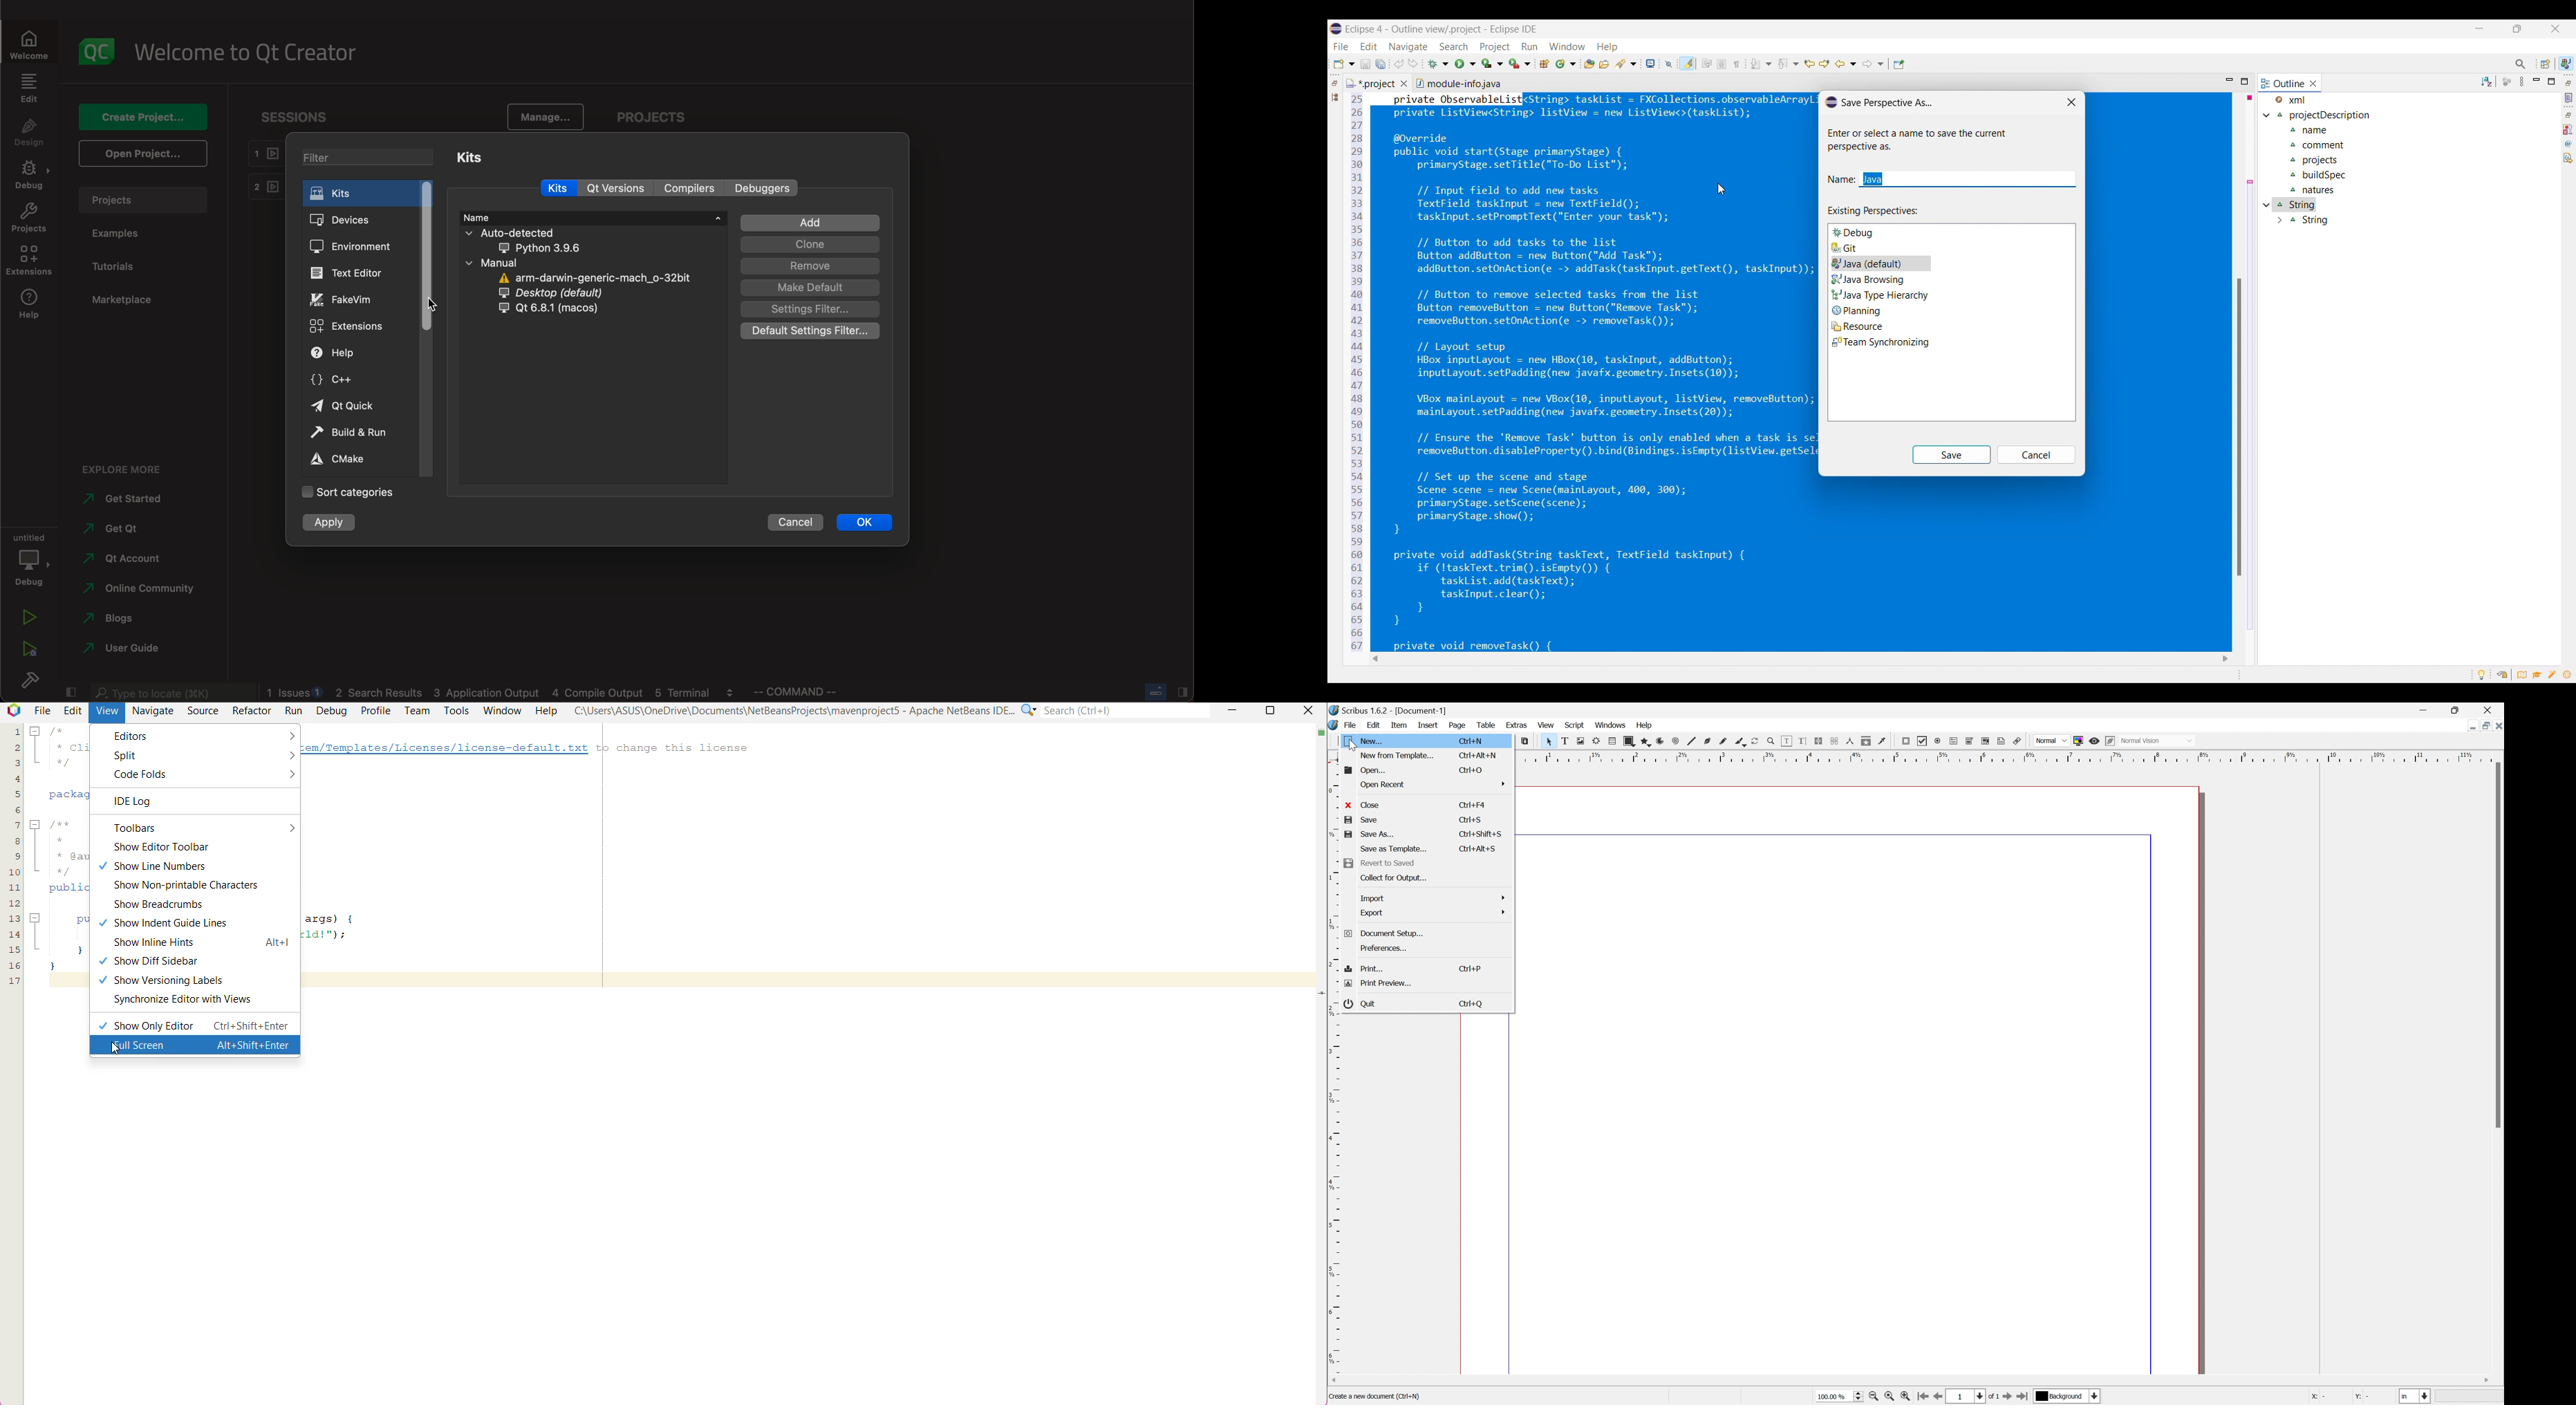 Image resolution: width=2576 pixels, height=1428 pixels. I want to click on debug, so click(31, 175).